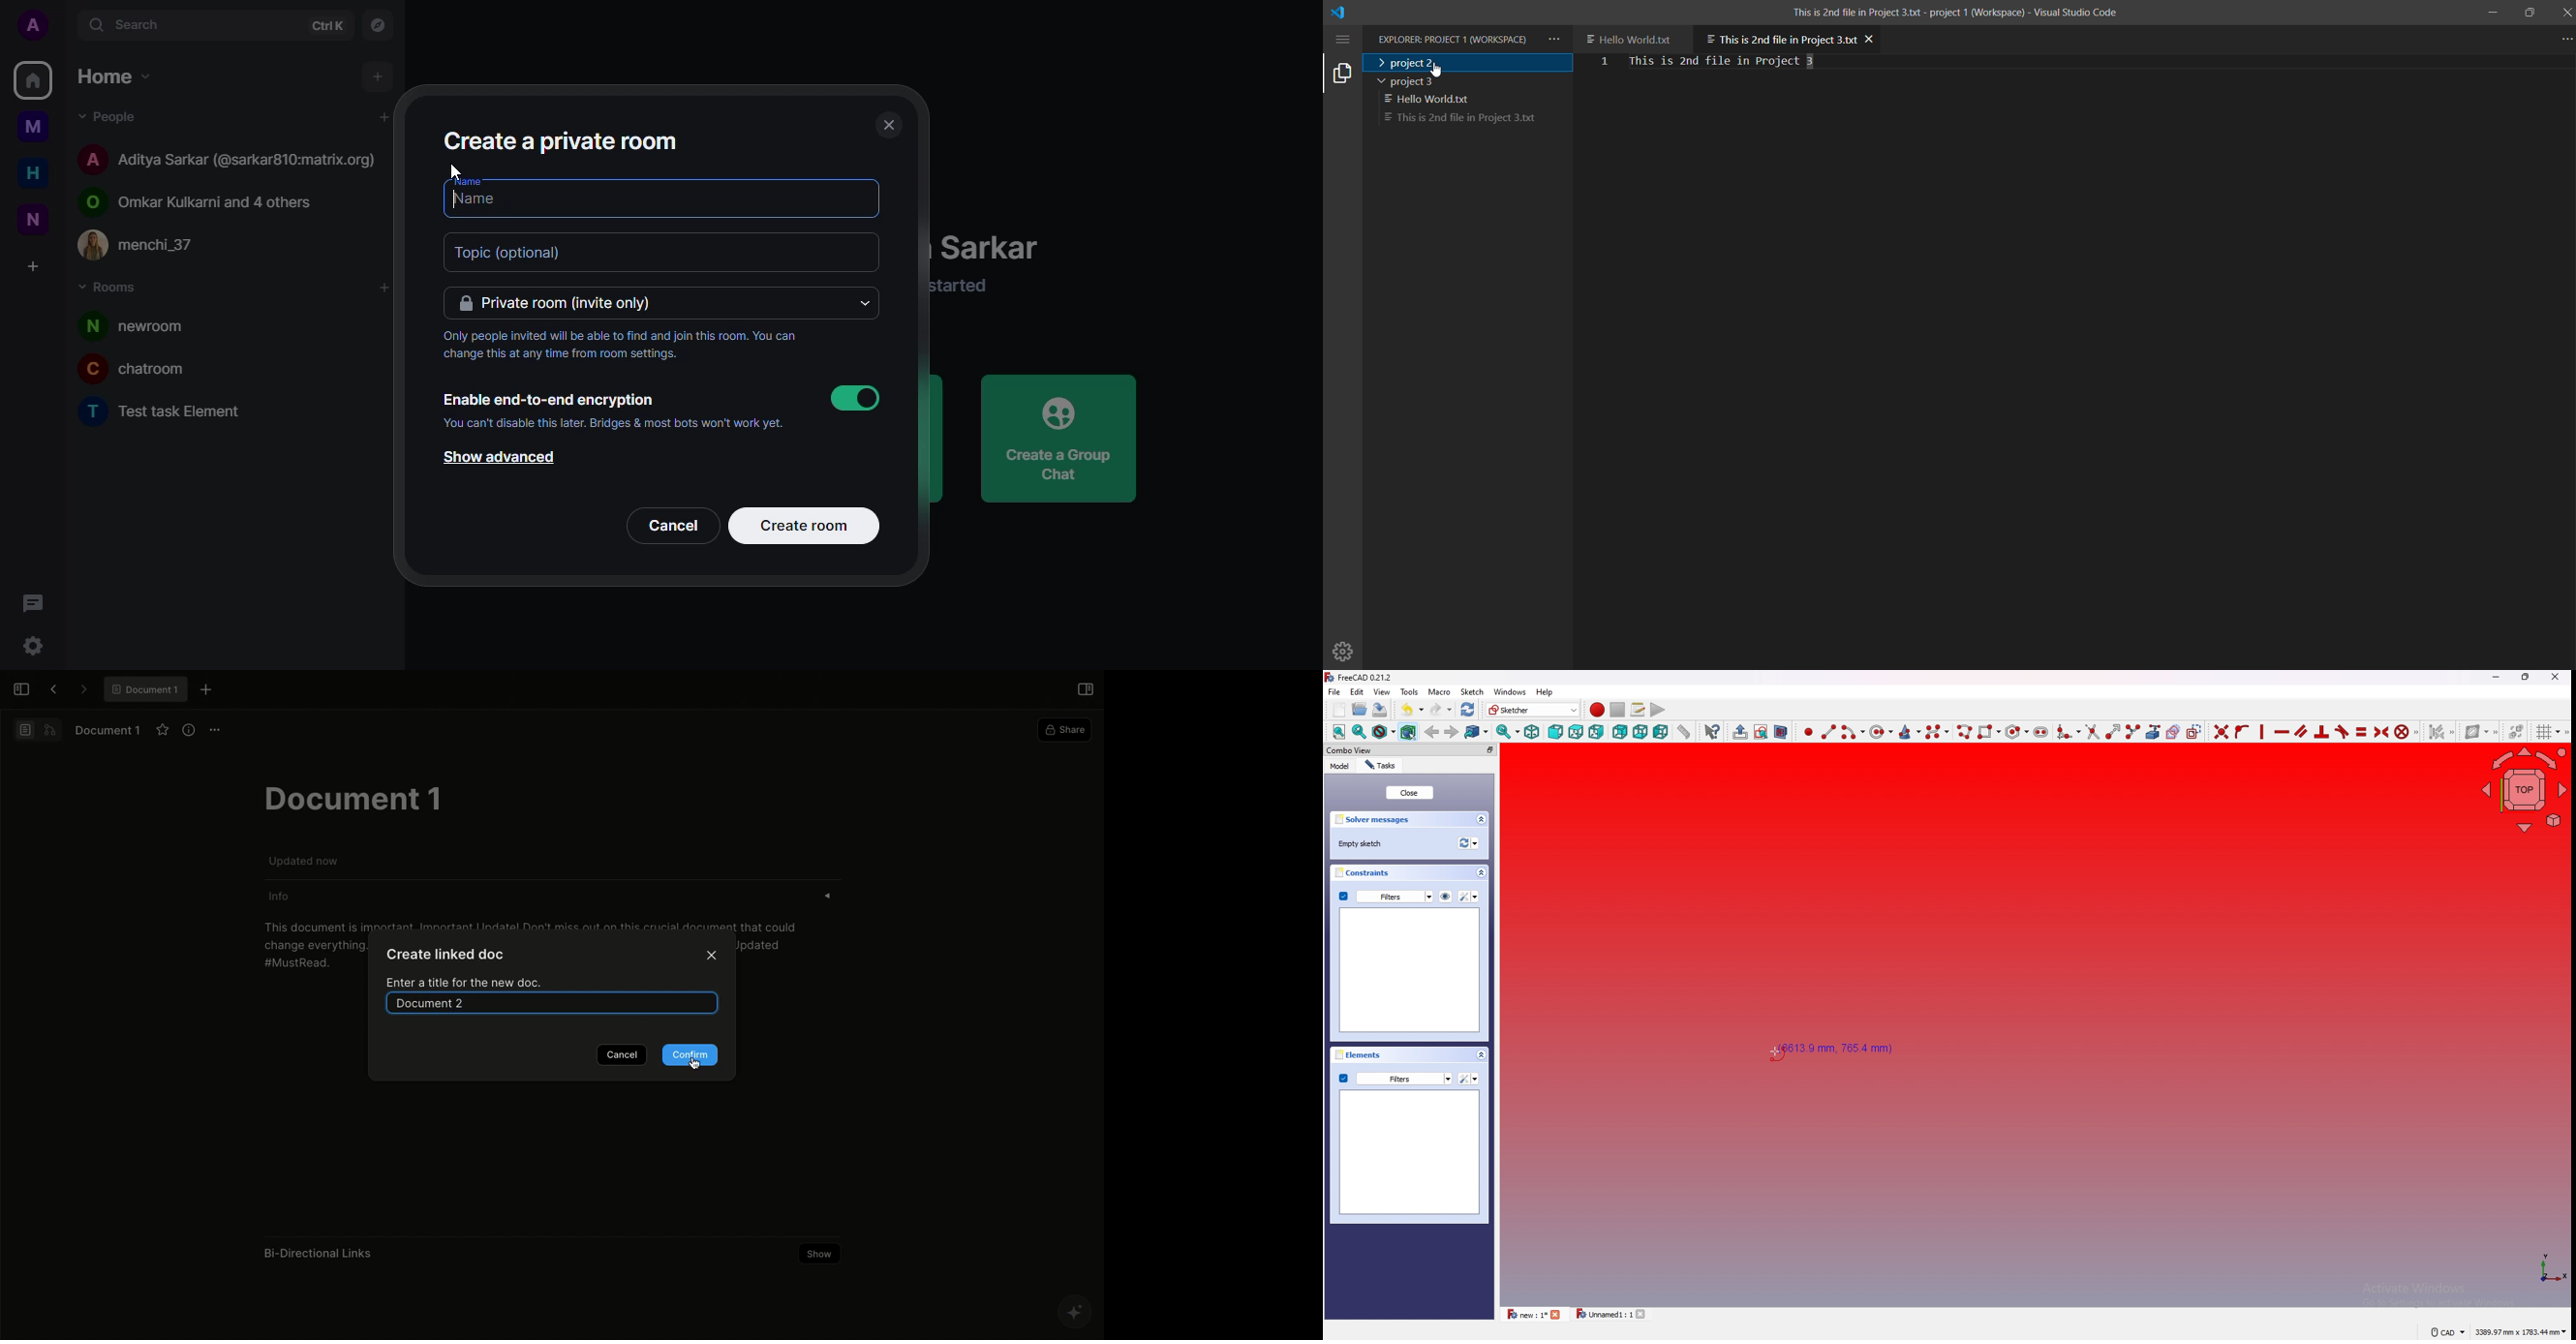 This screenshot has height=1344, width=2576. Describe the element at coordinates (675, 527) in the screenshot. I see `cancel` at that location.